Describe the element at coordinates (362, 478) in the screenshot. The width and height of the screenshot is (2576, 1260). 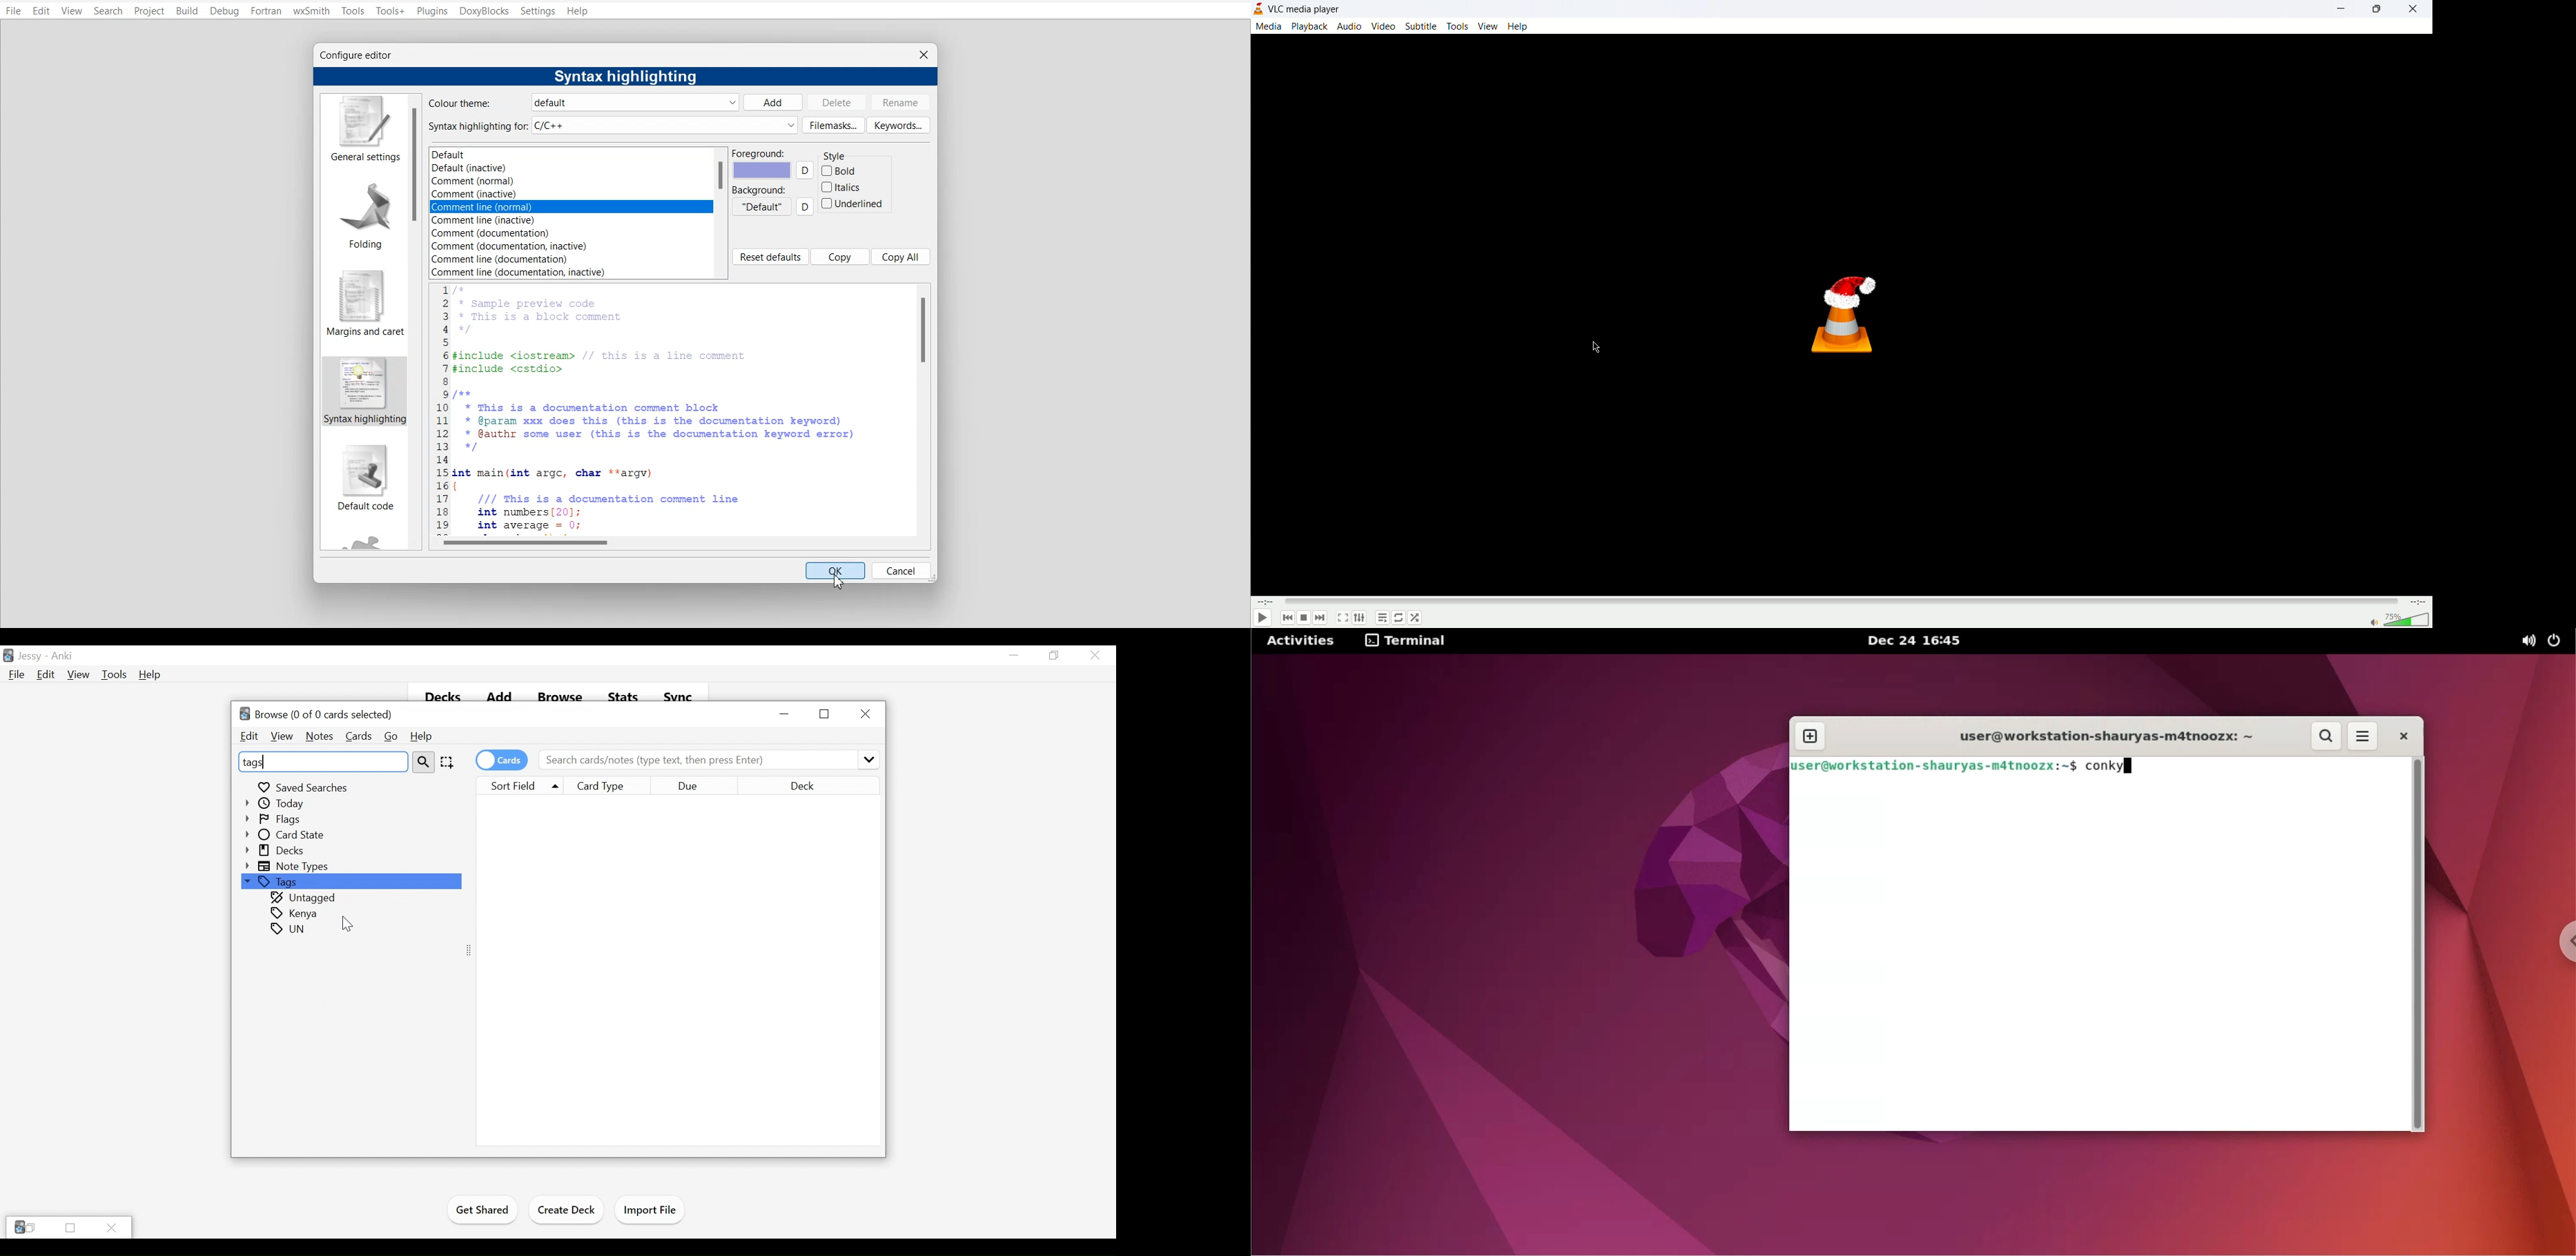
I see `Default code` at that location.